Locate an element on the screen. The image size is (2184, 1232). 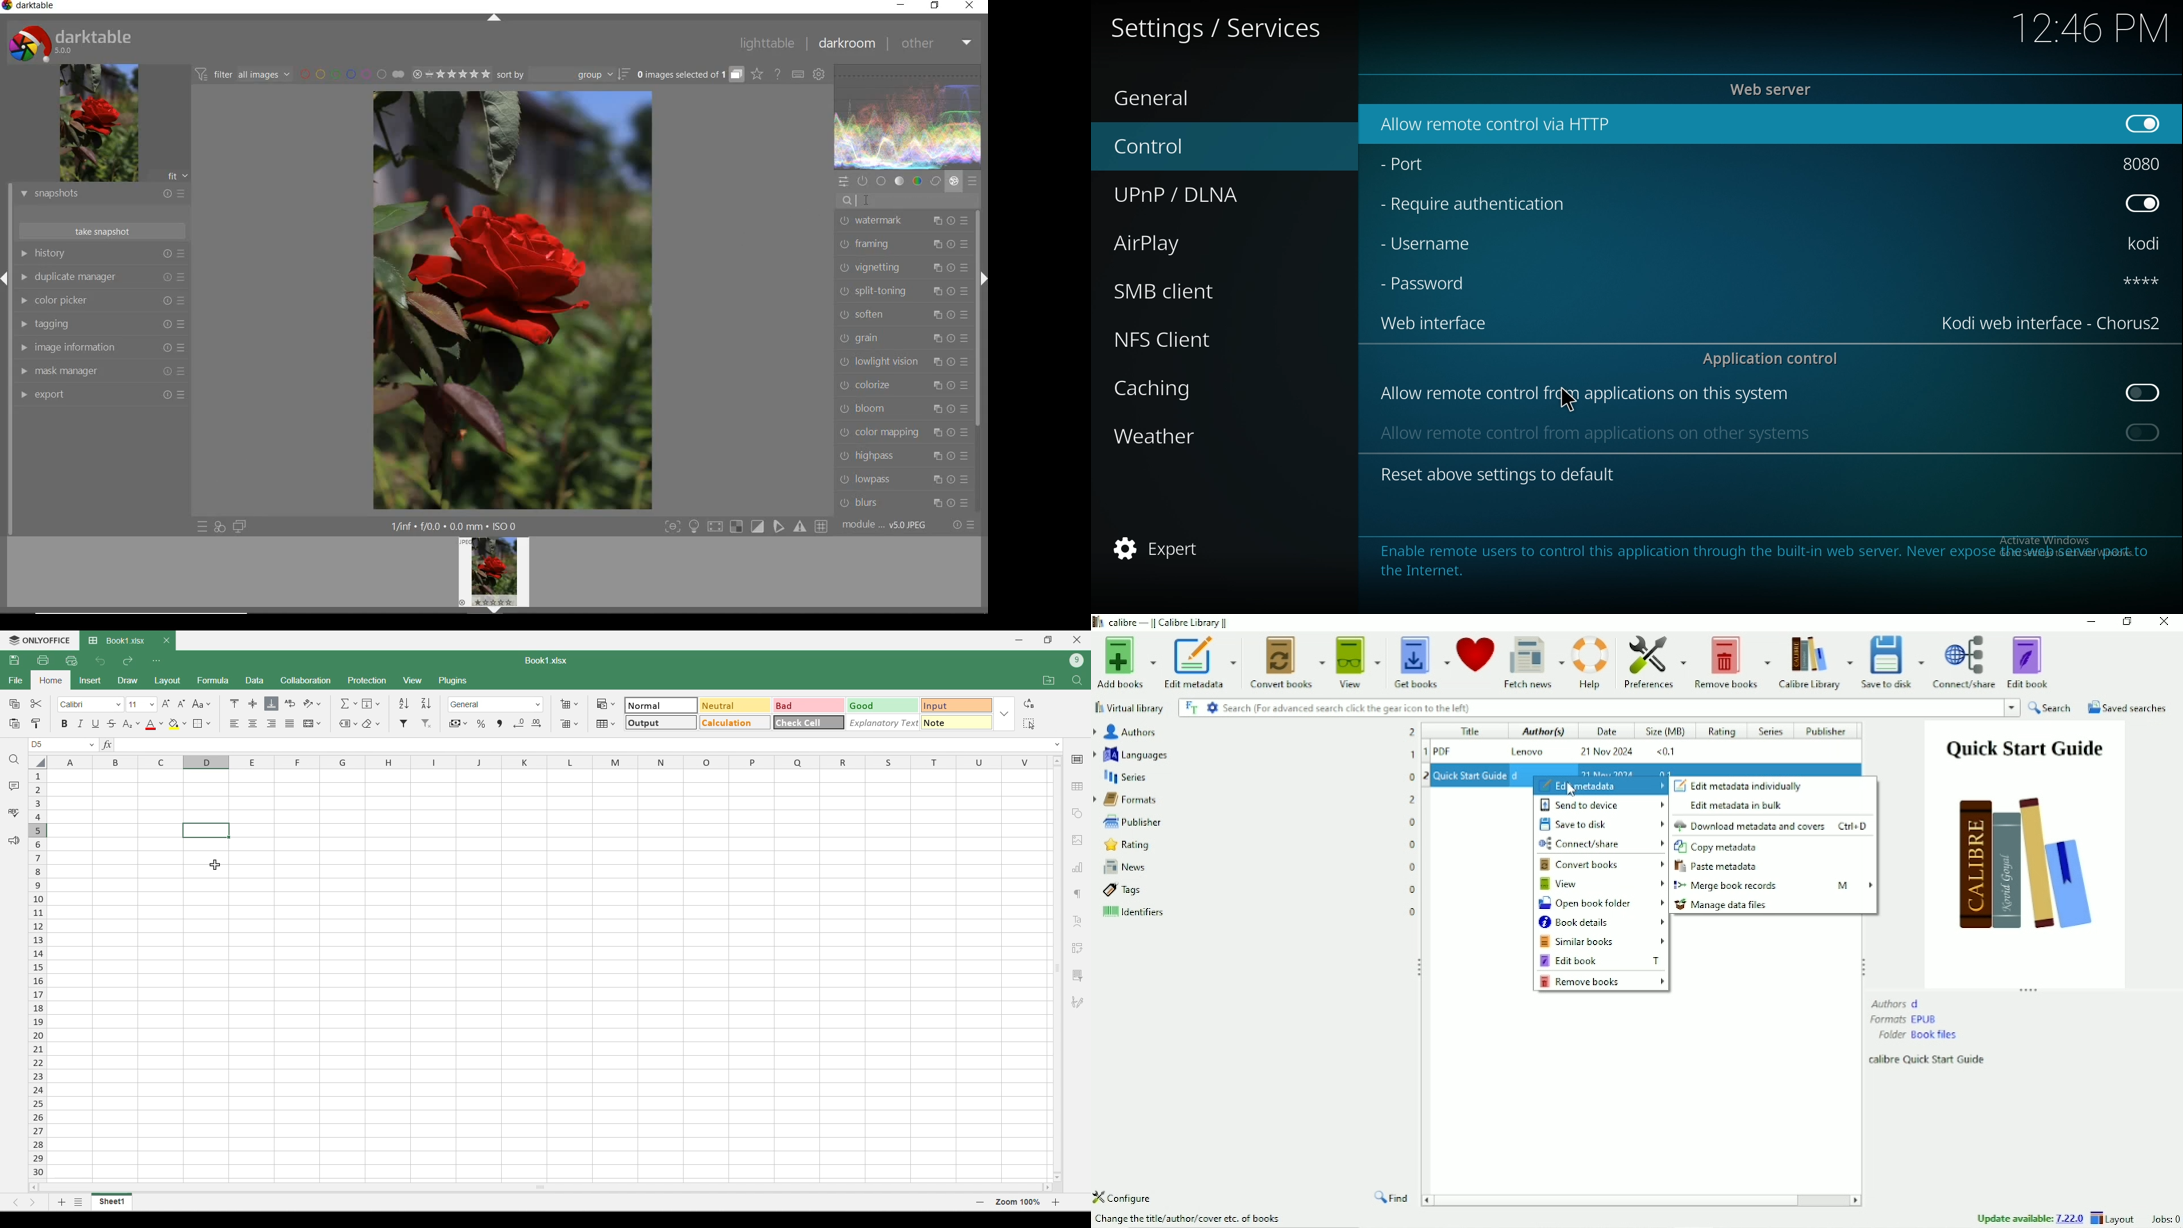
Edit metadata in bulk is located at coordinates (1738, 806).